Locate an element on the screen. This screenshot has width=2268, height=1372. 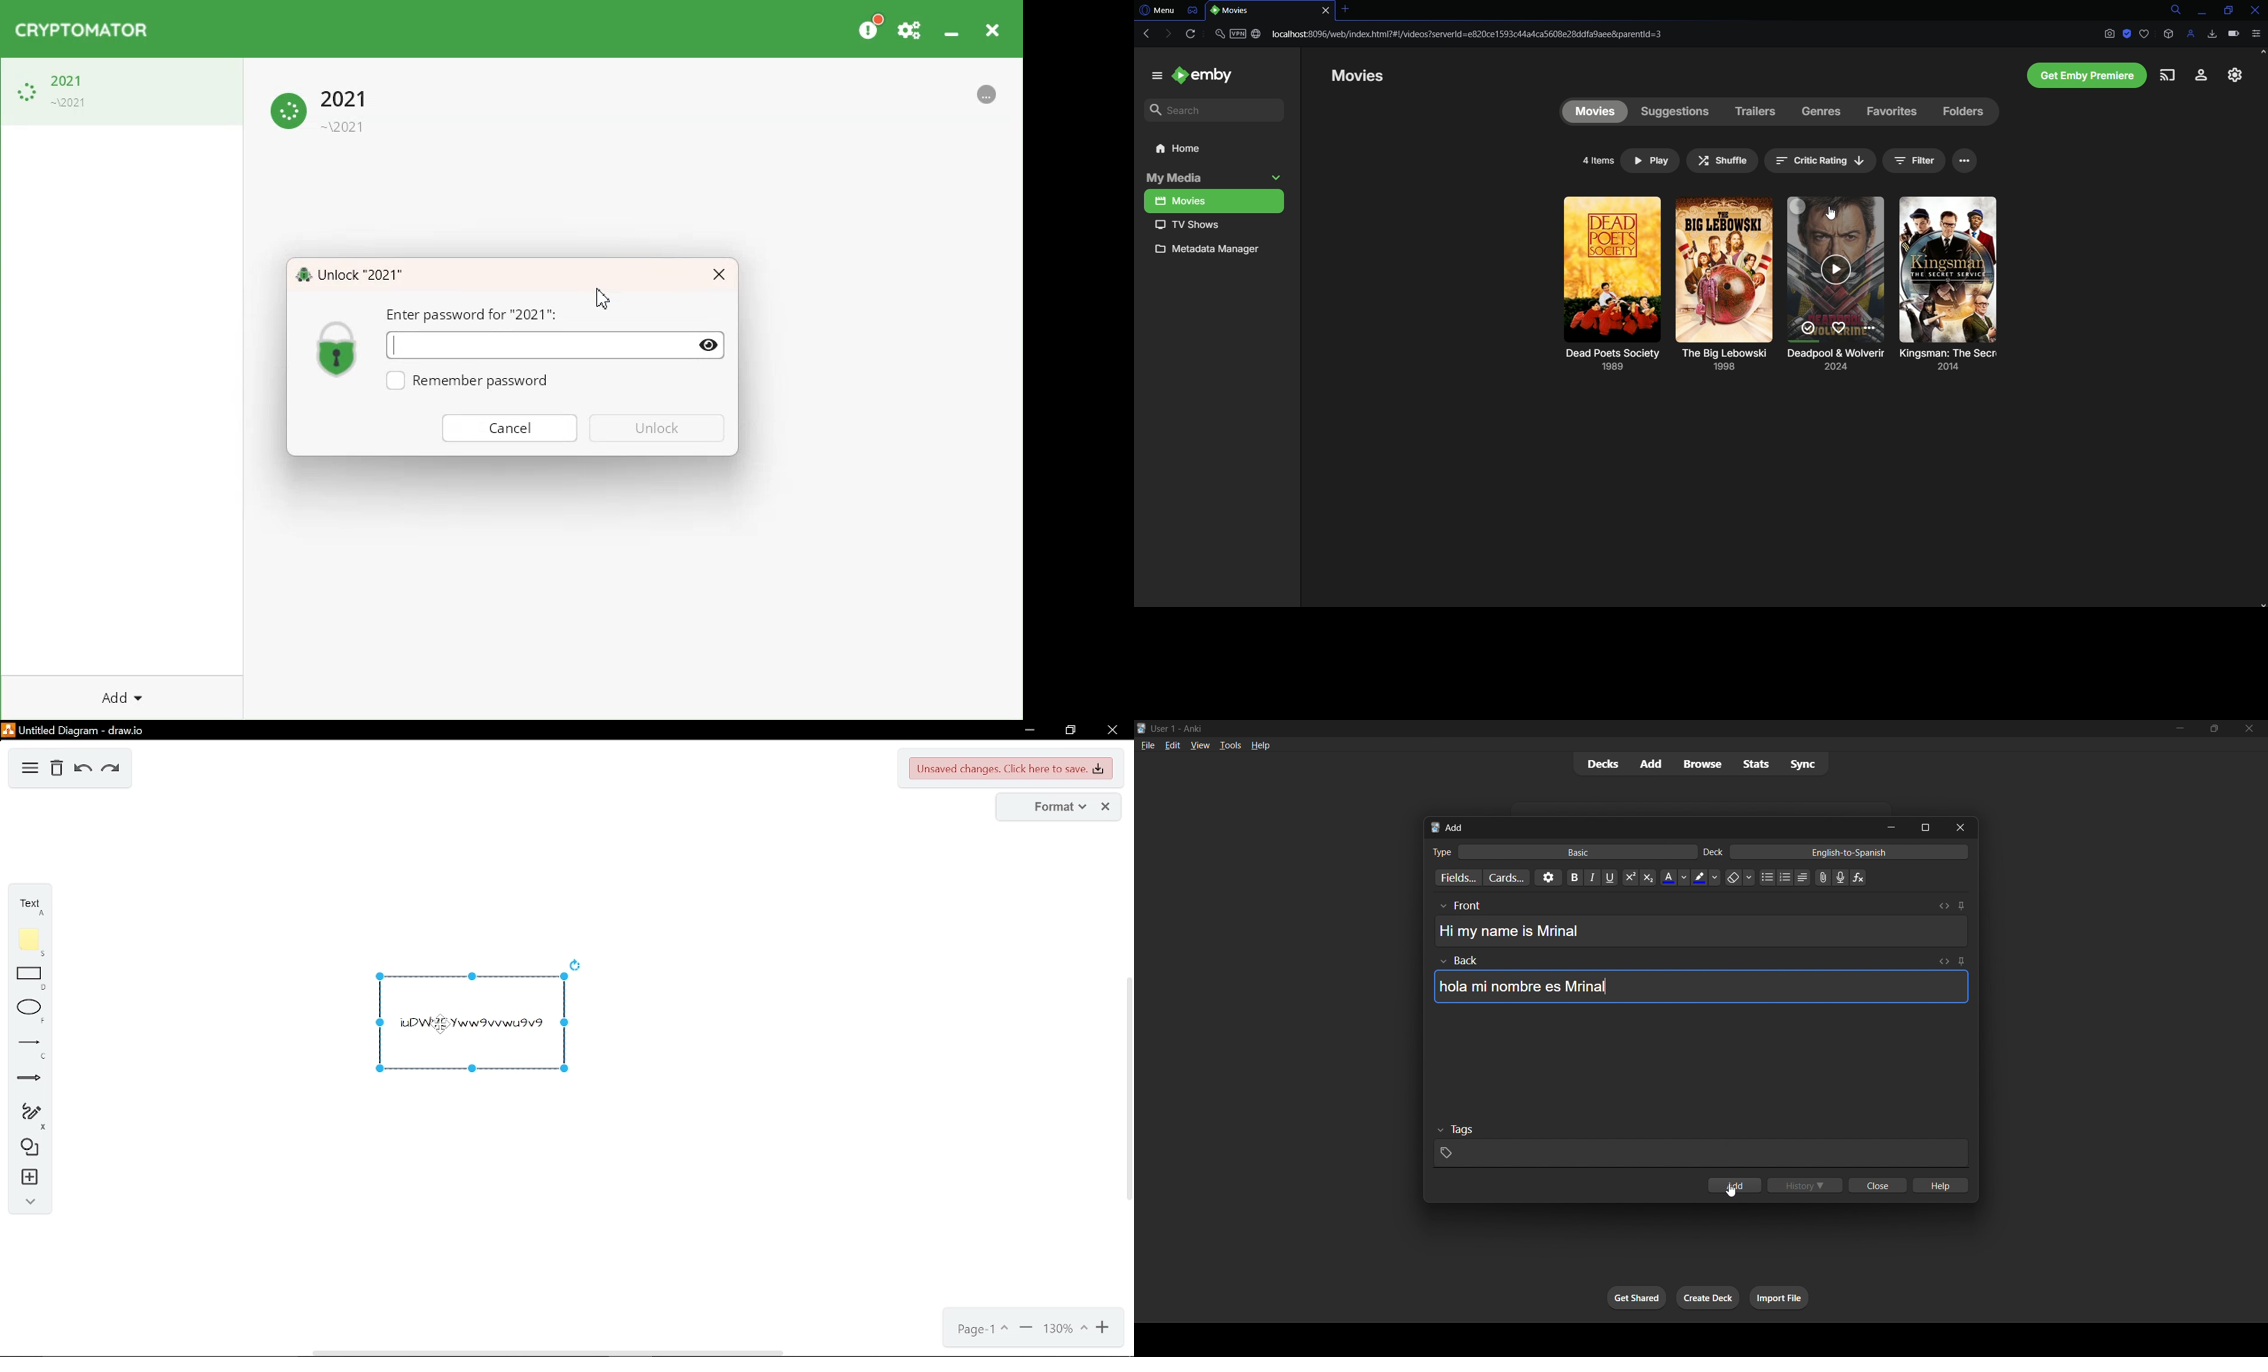
Unsaved changes. Click here to save changes is located at coordinates (1008, 769).